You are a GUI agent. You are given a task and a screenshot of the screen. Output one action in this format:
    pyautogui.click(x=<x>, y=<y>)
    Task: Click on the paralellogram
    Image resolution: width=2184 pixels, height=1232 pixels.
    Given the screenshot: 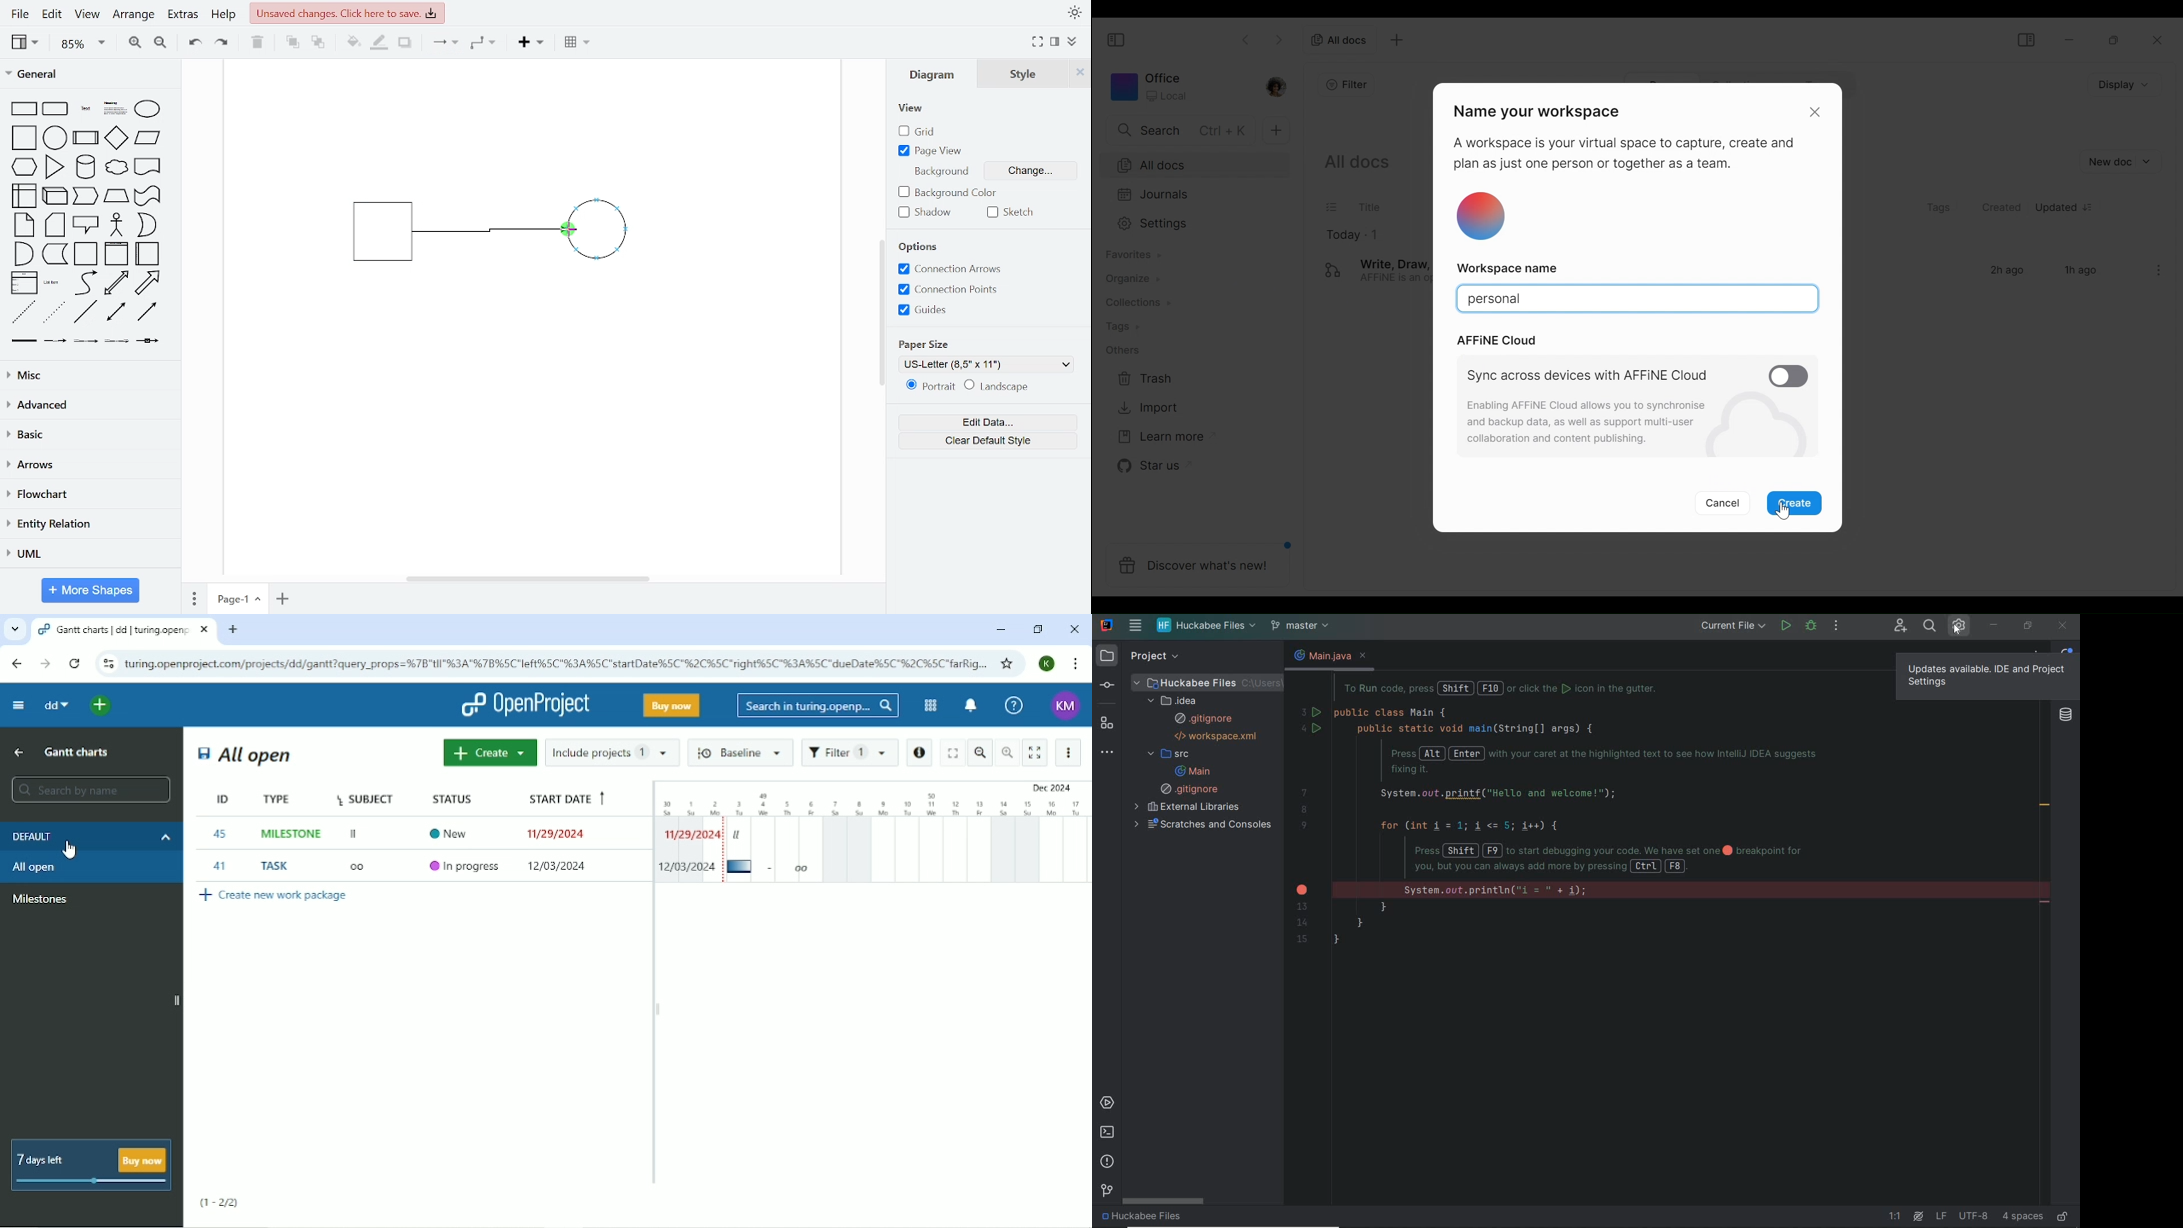 What is the action you would take?
    pyautogui.click(x=148, y=137)
    